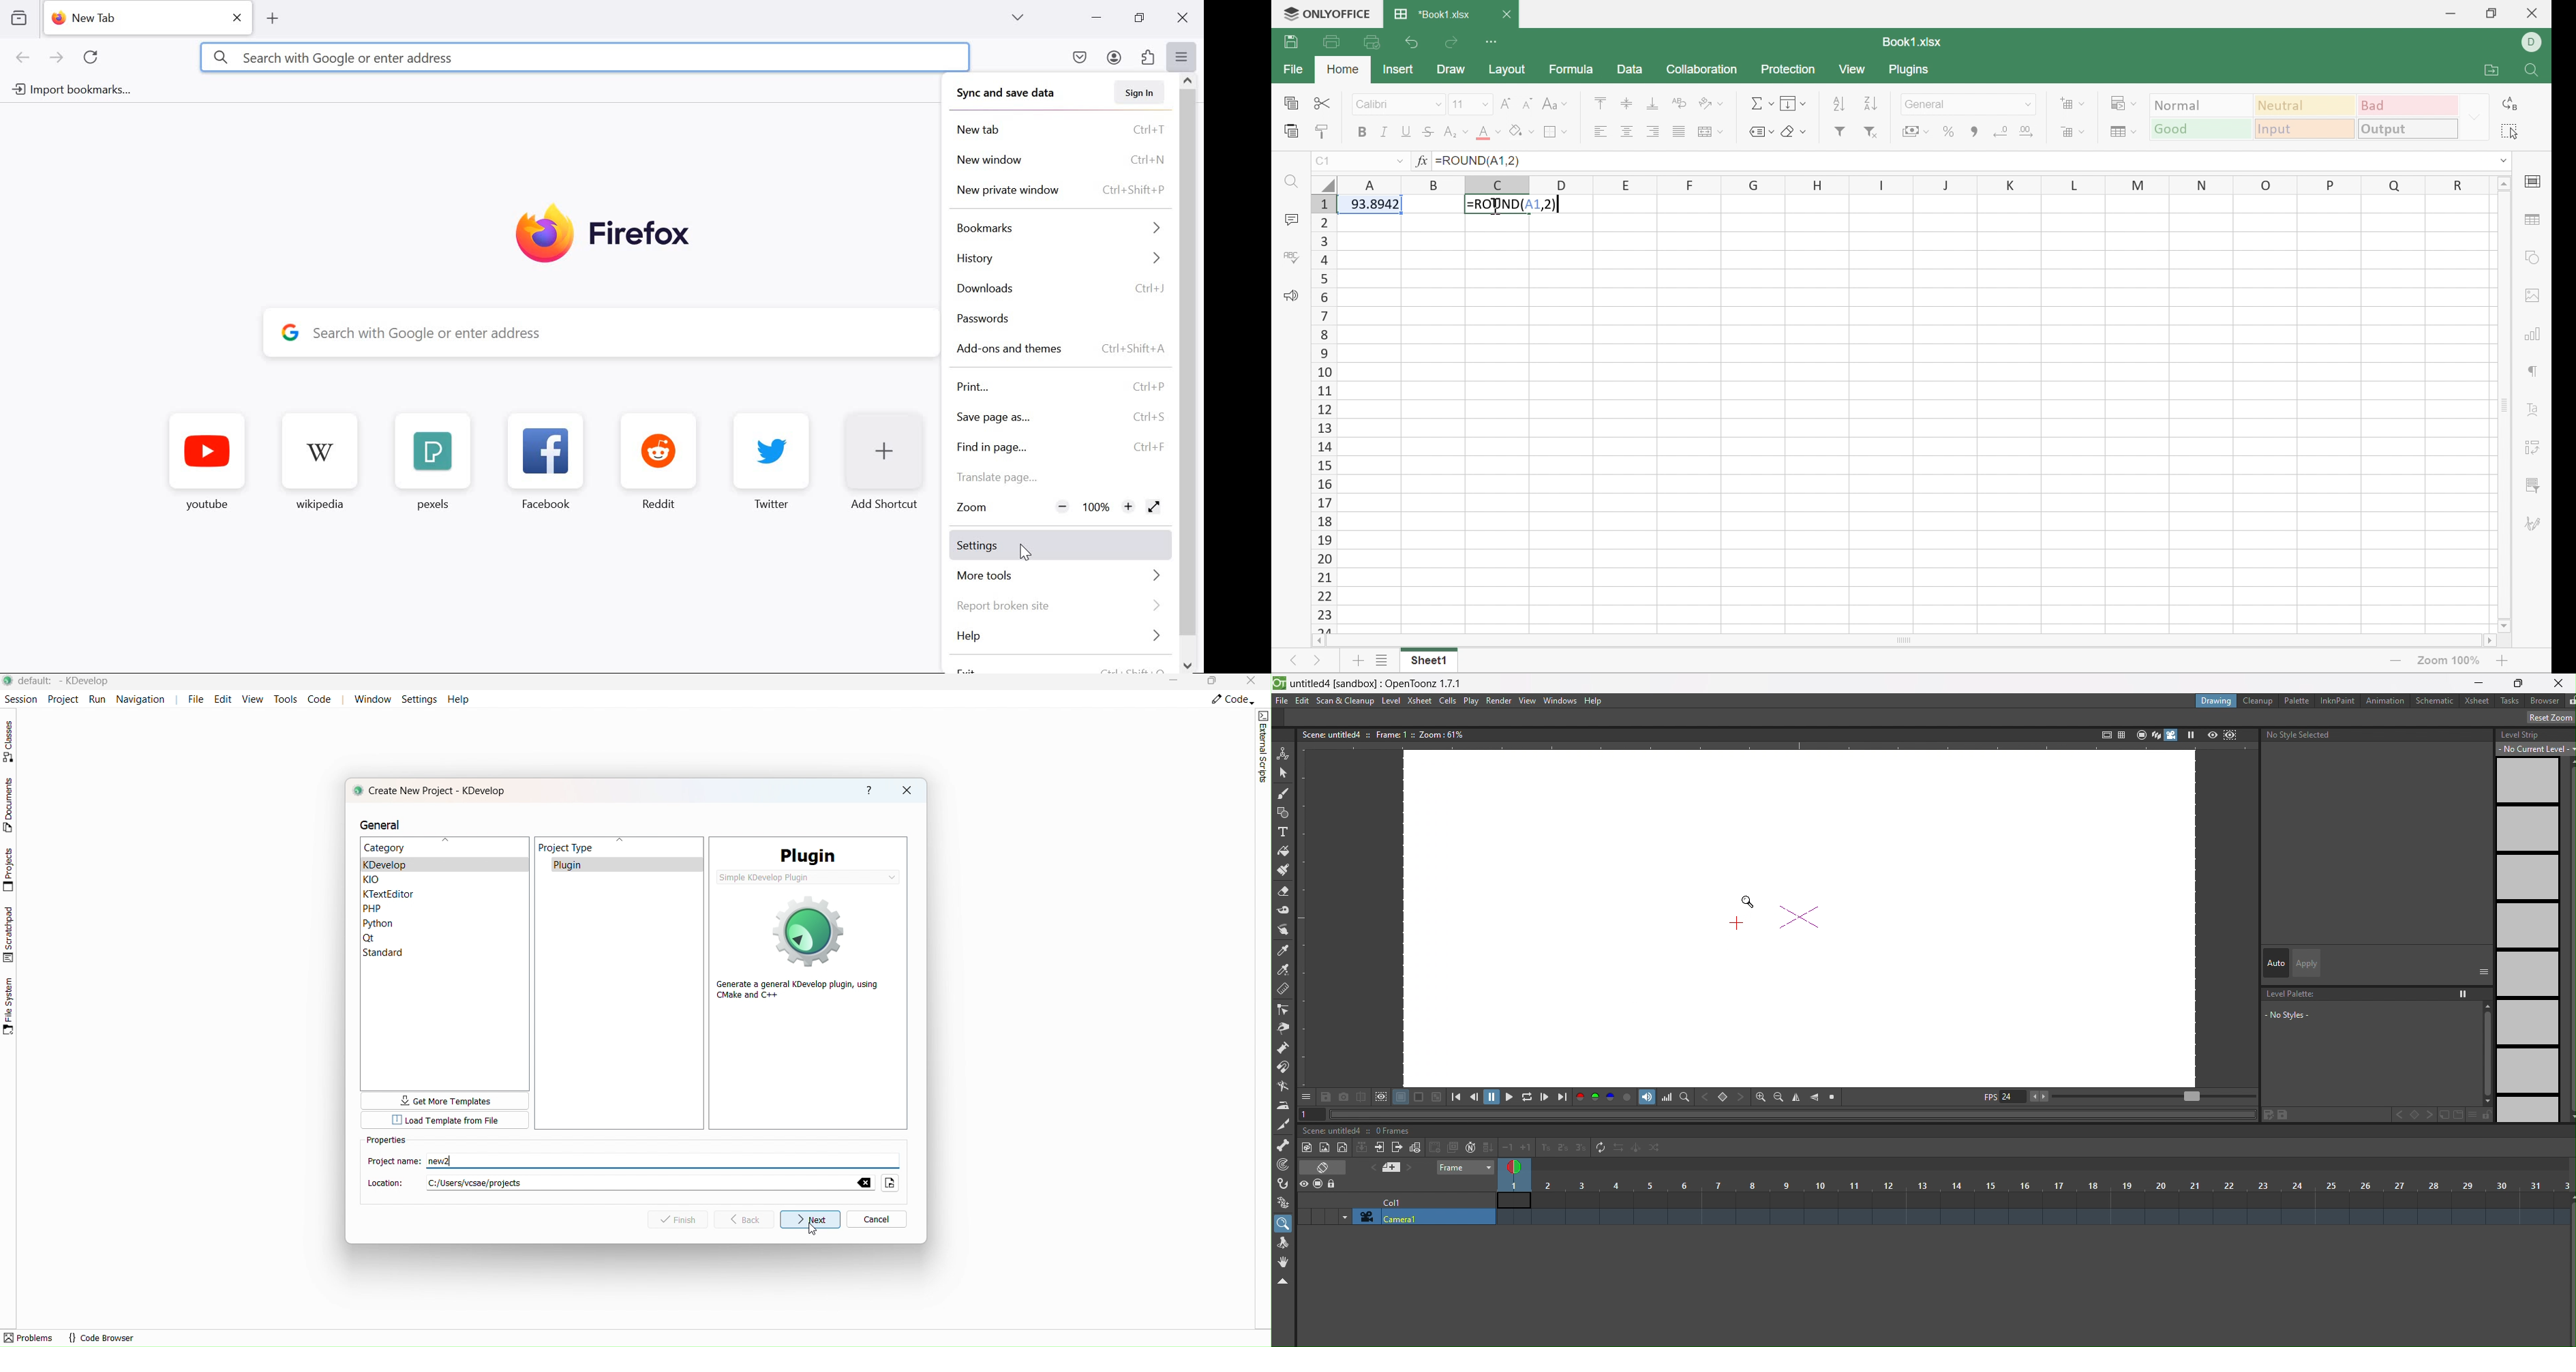 The width and height of the screenshot is (2576, 1372). Describe the element at coordinates (889, 465) in the screenshot. I see `Add Shortcut` at that location.